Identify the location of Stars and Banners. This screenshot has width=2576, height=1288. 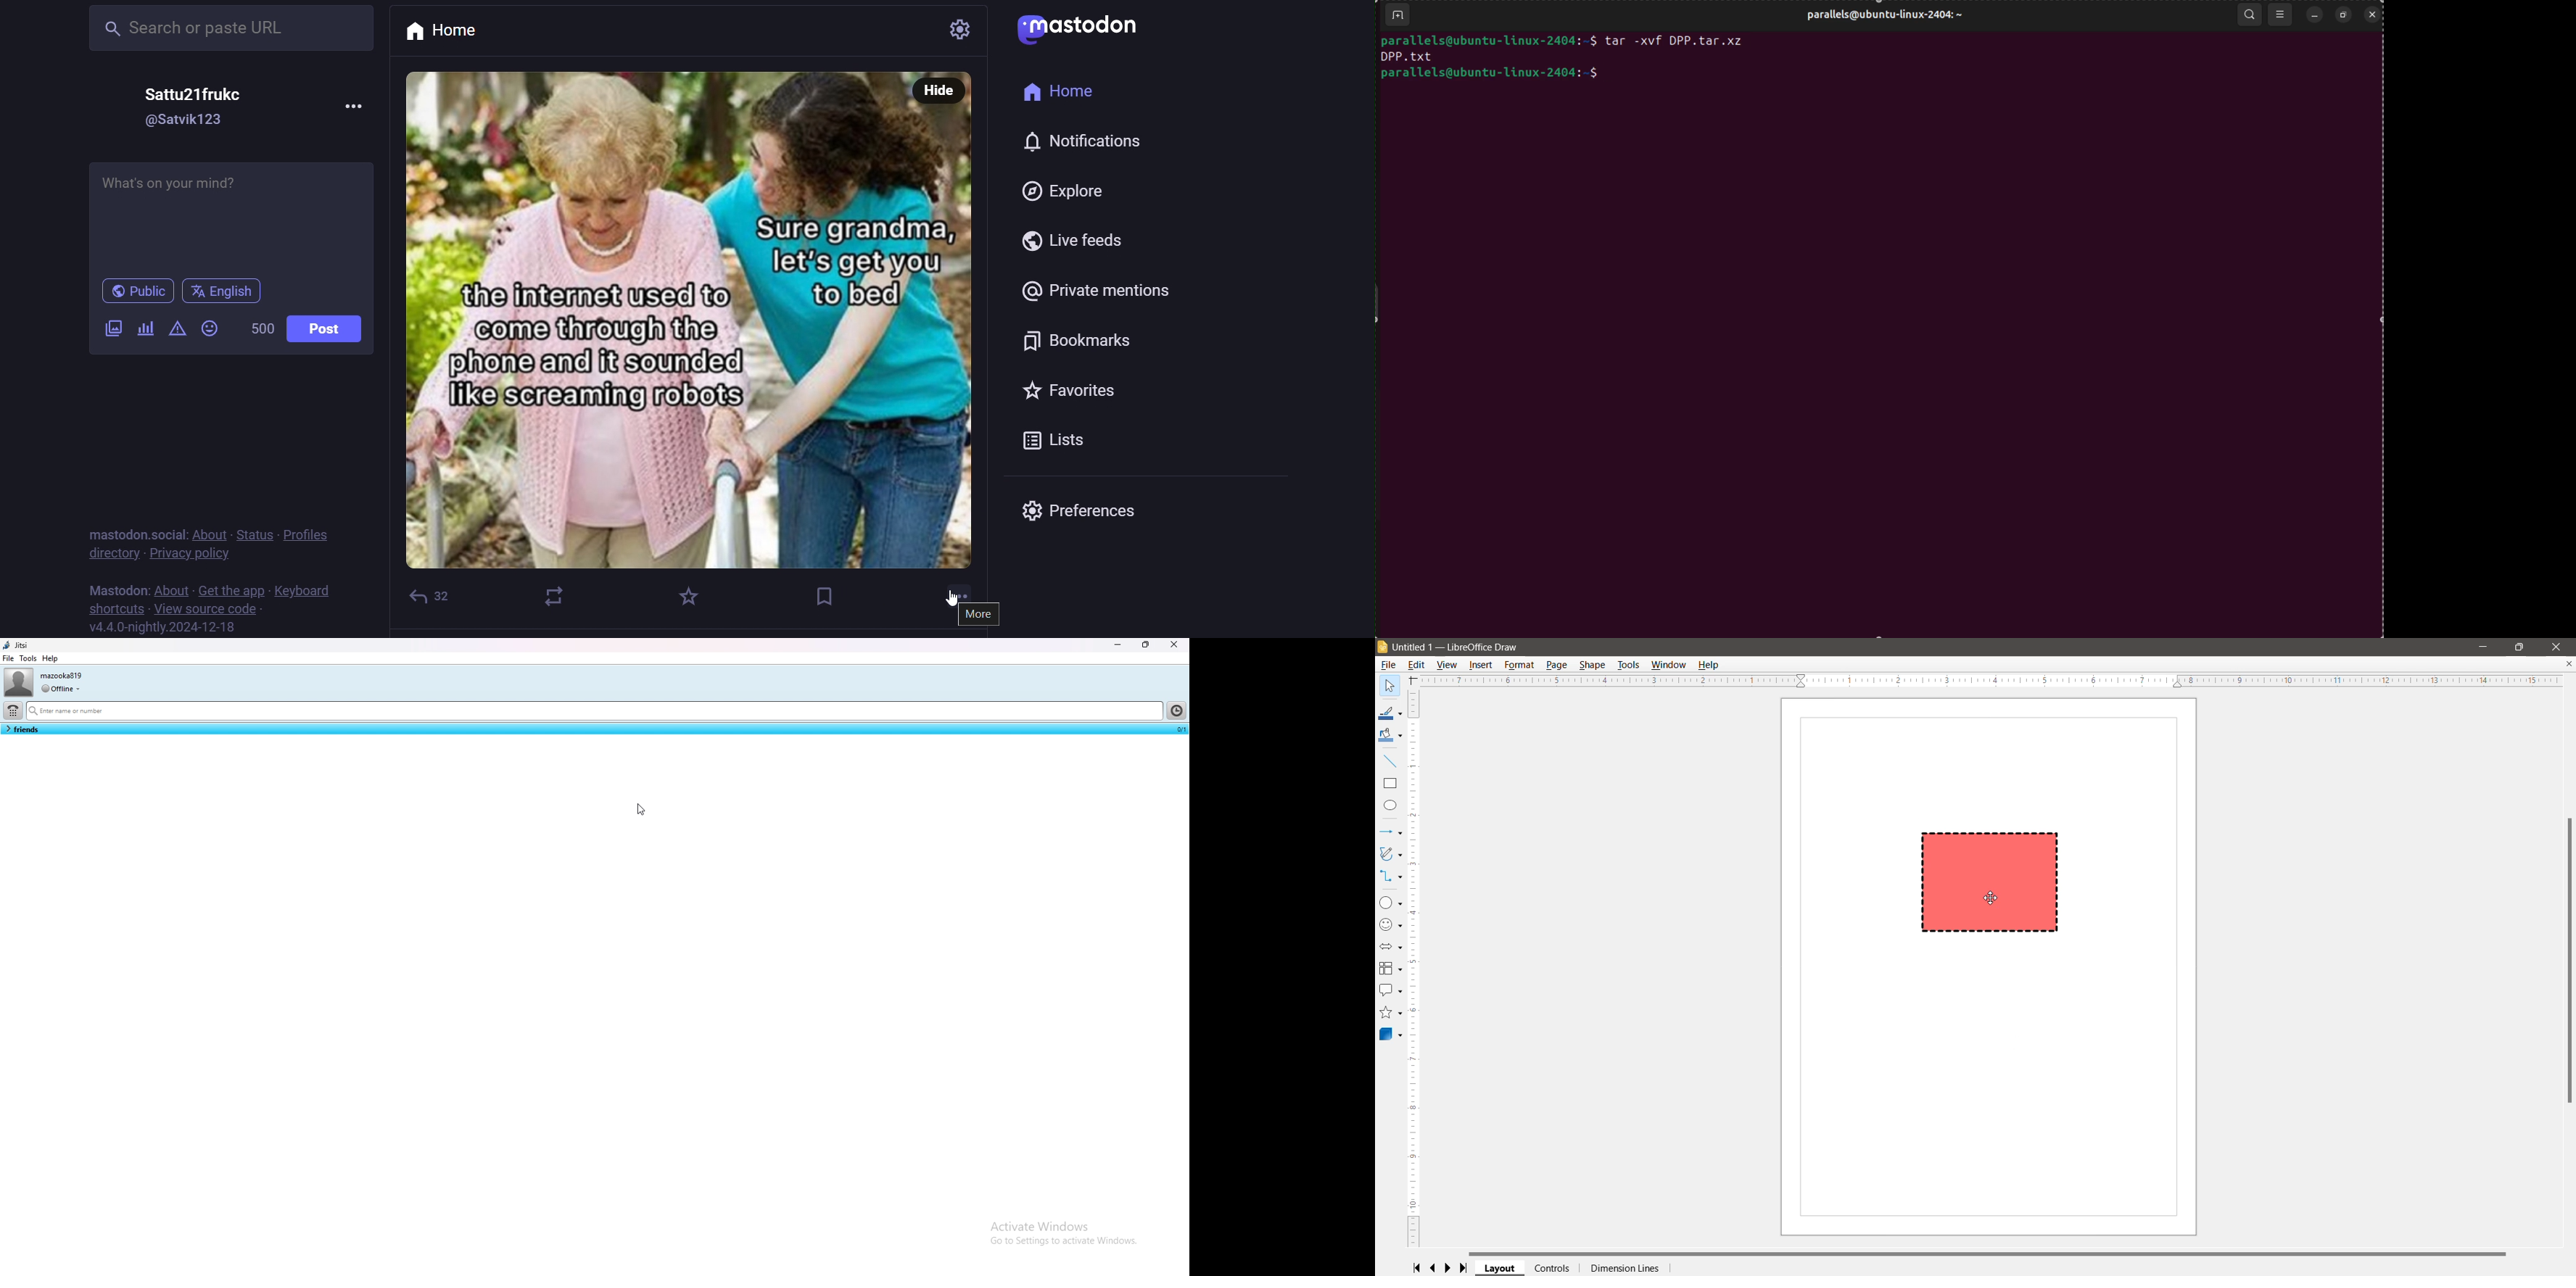
(1390, 1013).